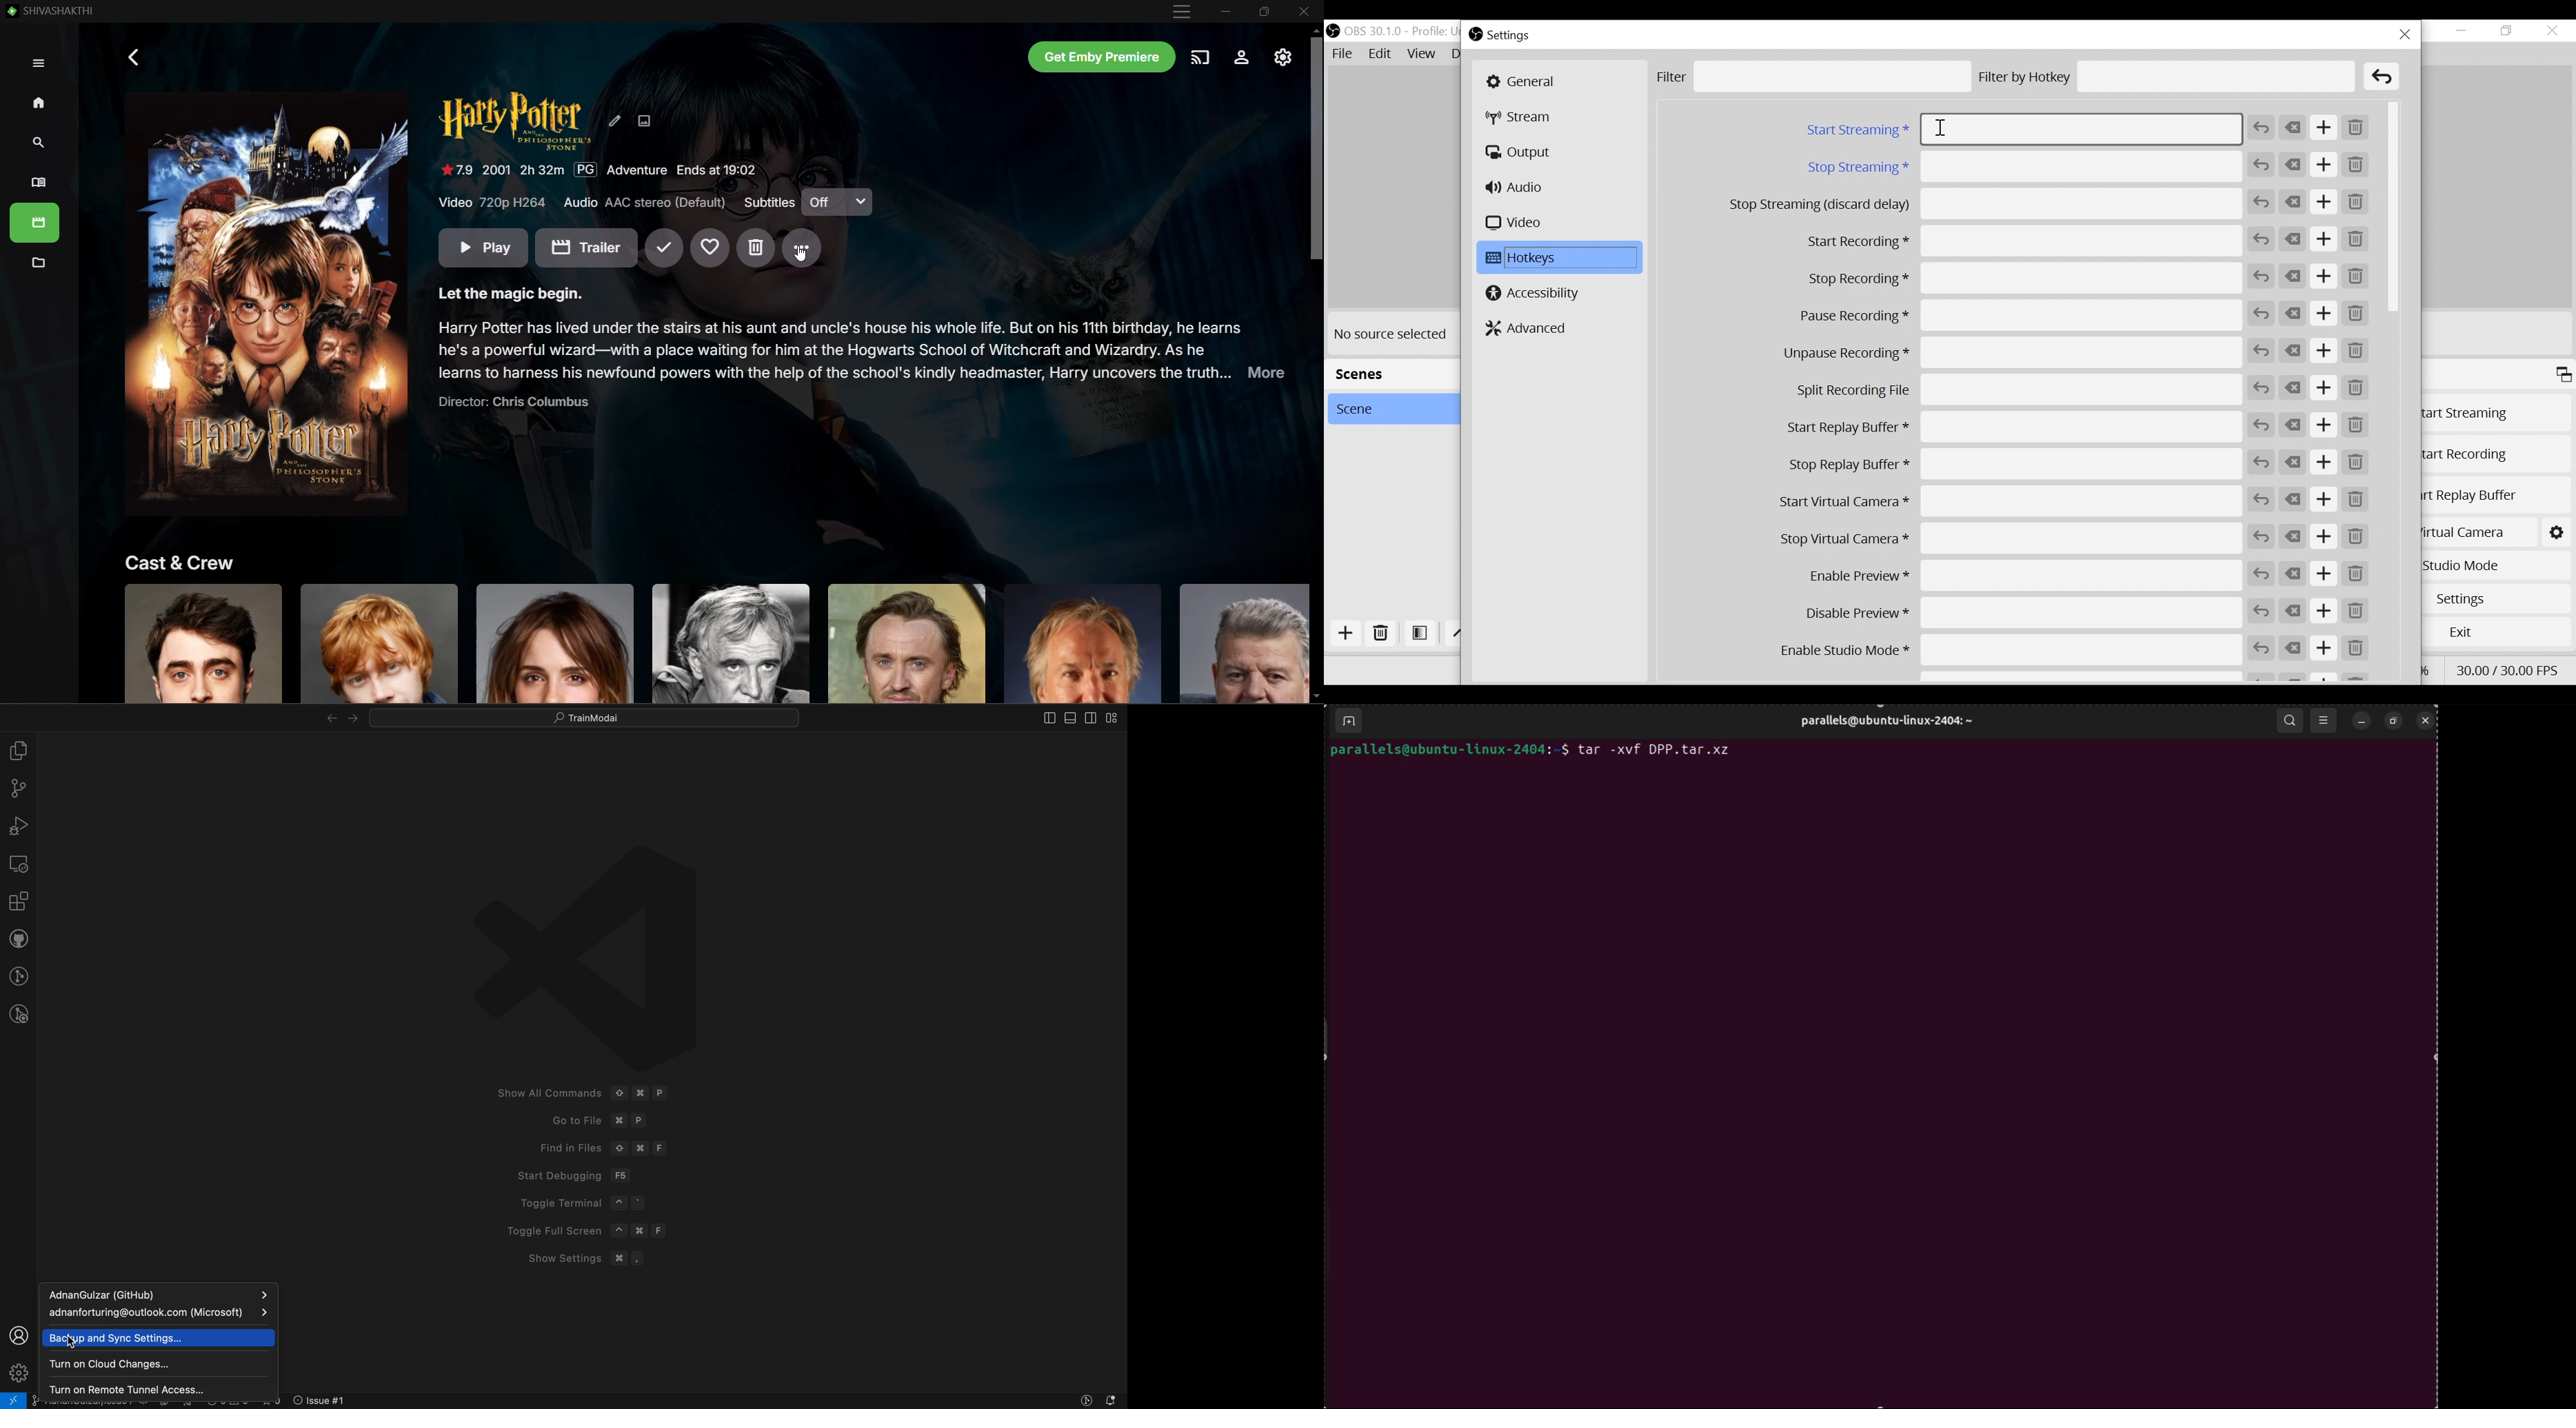 The height and width of the screenshot is (1428, 2576). Describe the element at coordinates (2012, 240) in the screenshot. I see `Start Recording` at that location.